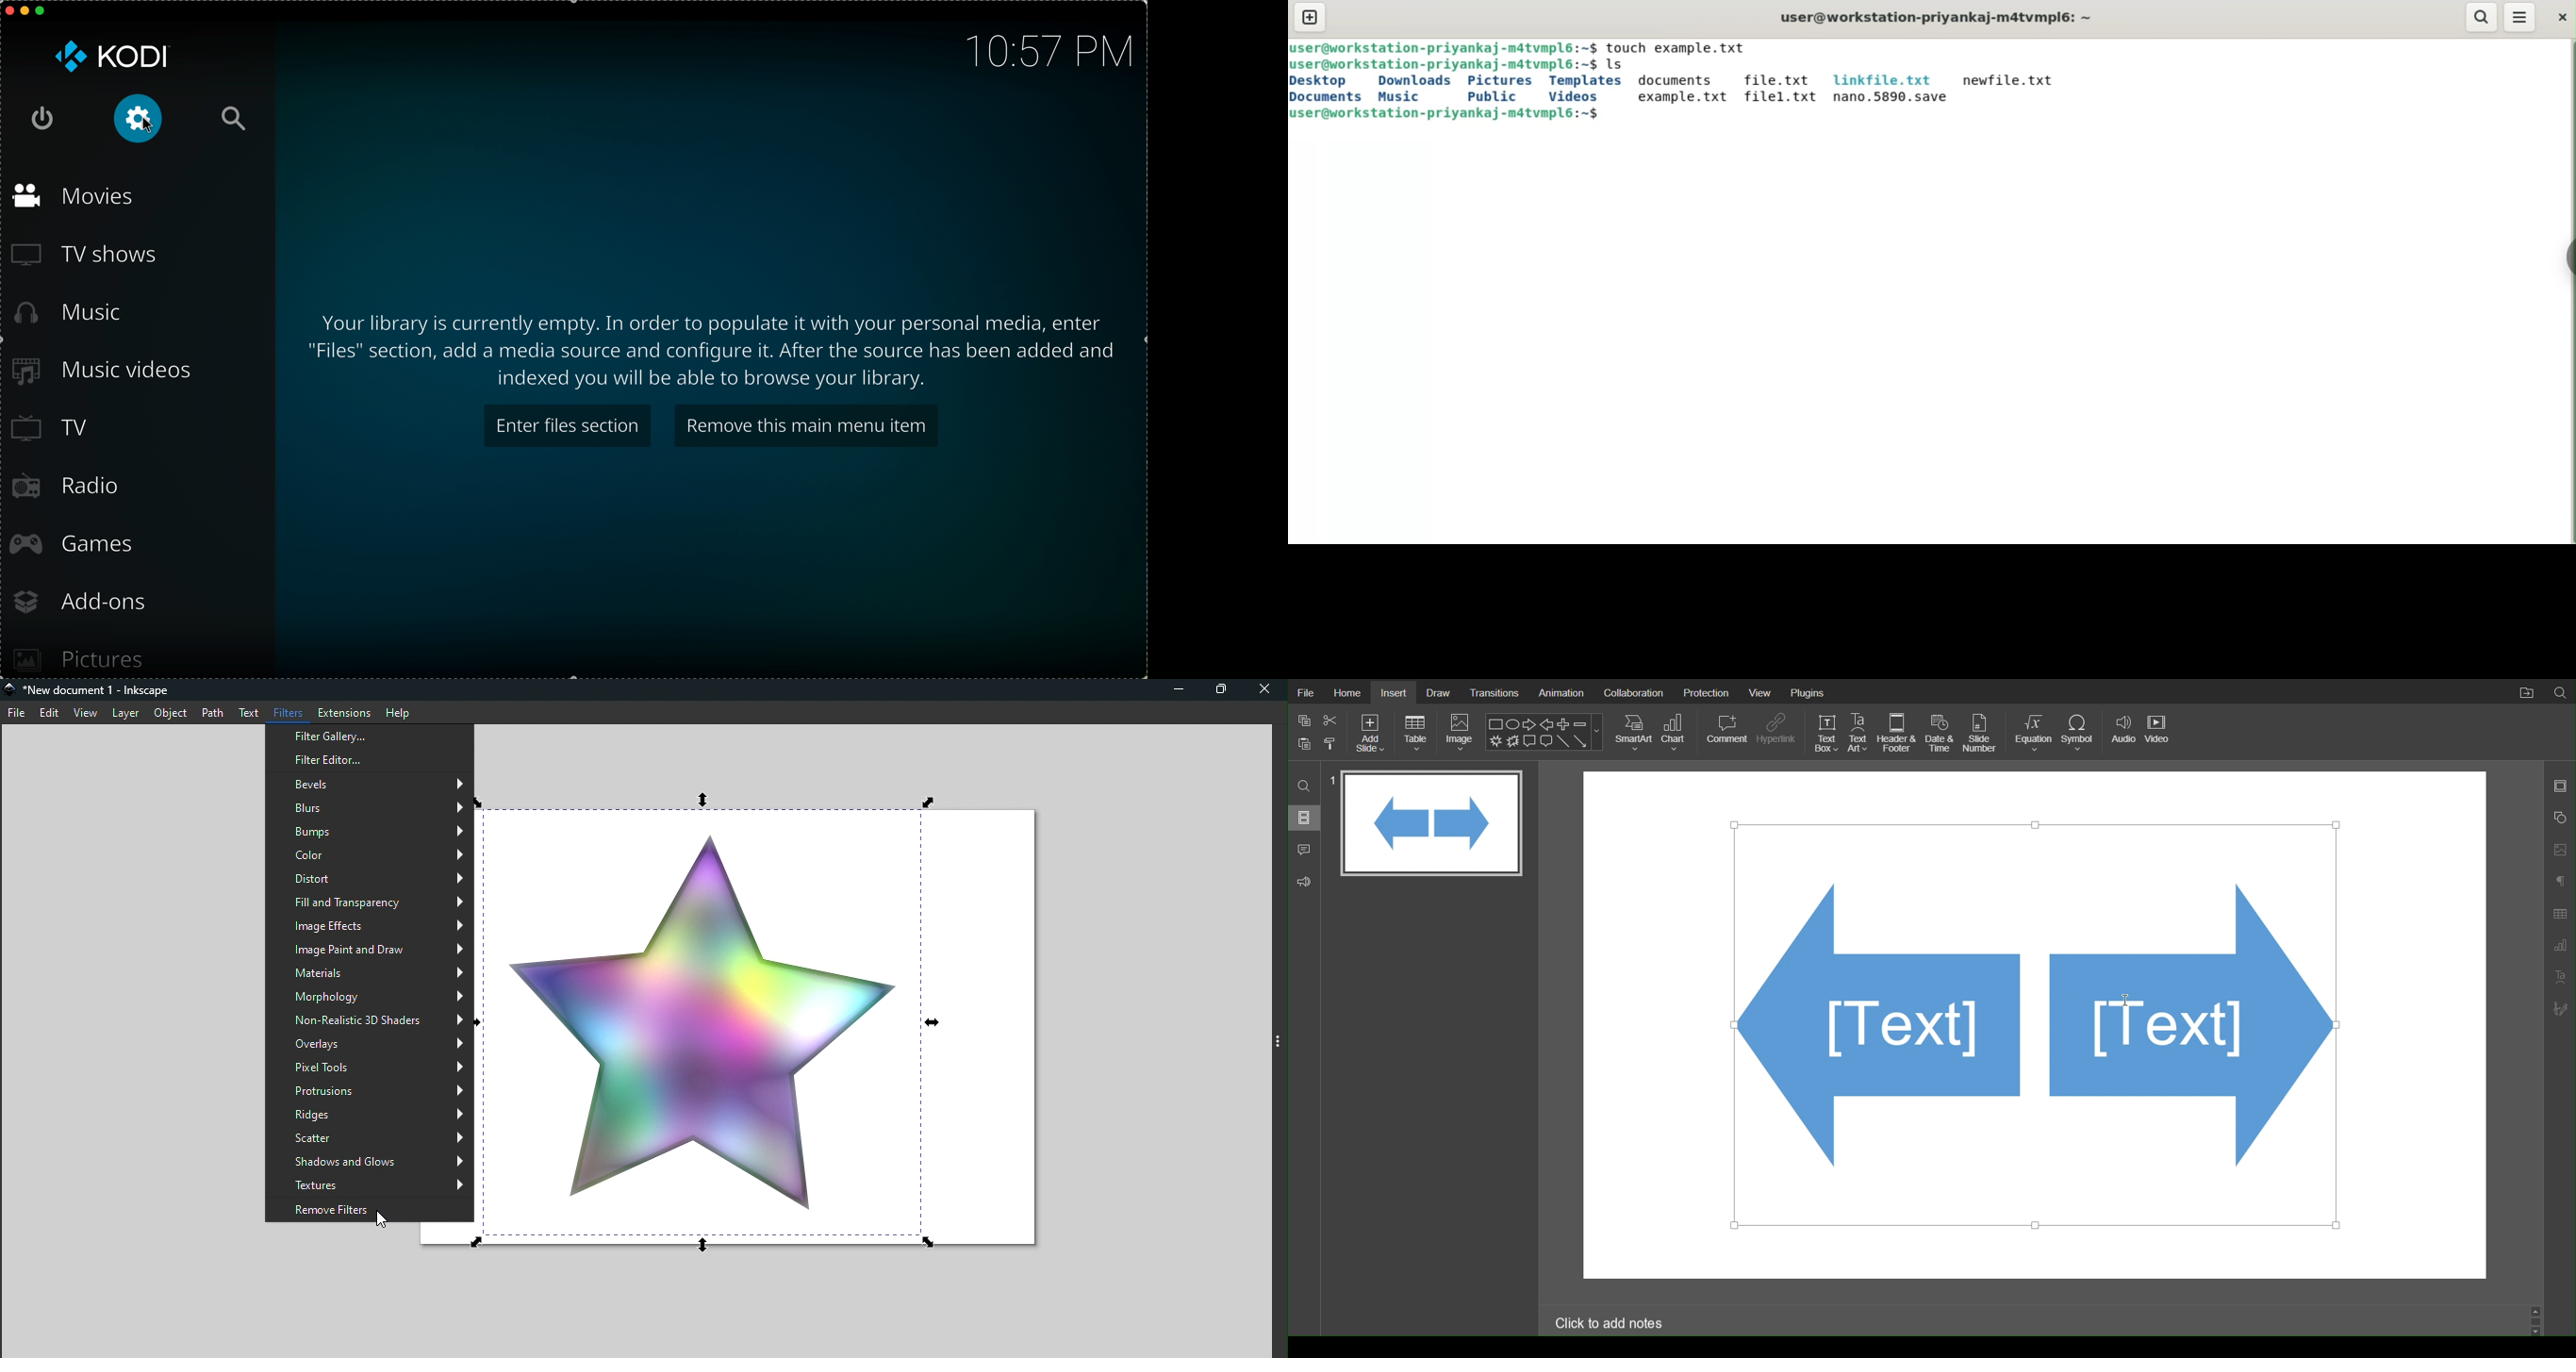  I want to click on Pixels tools, so click(370, 1068).